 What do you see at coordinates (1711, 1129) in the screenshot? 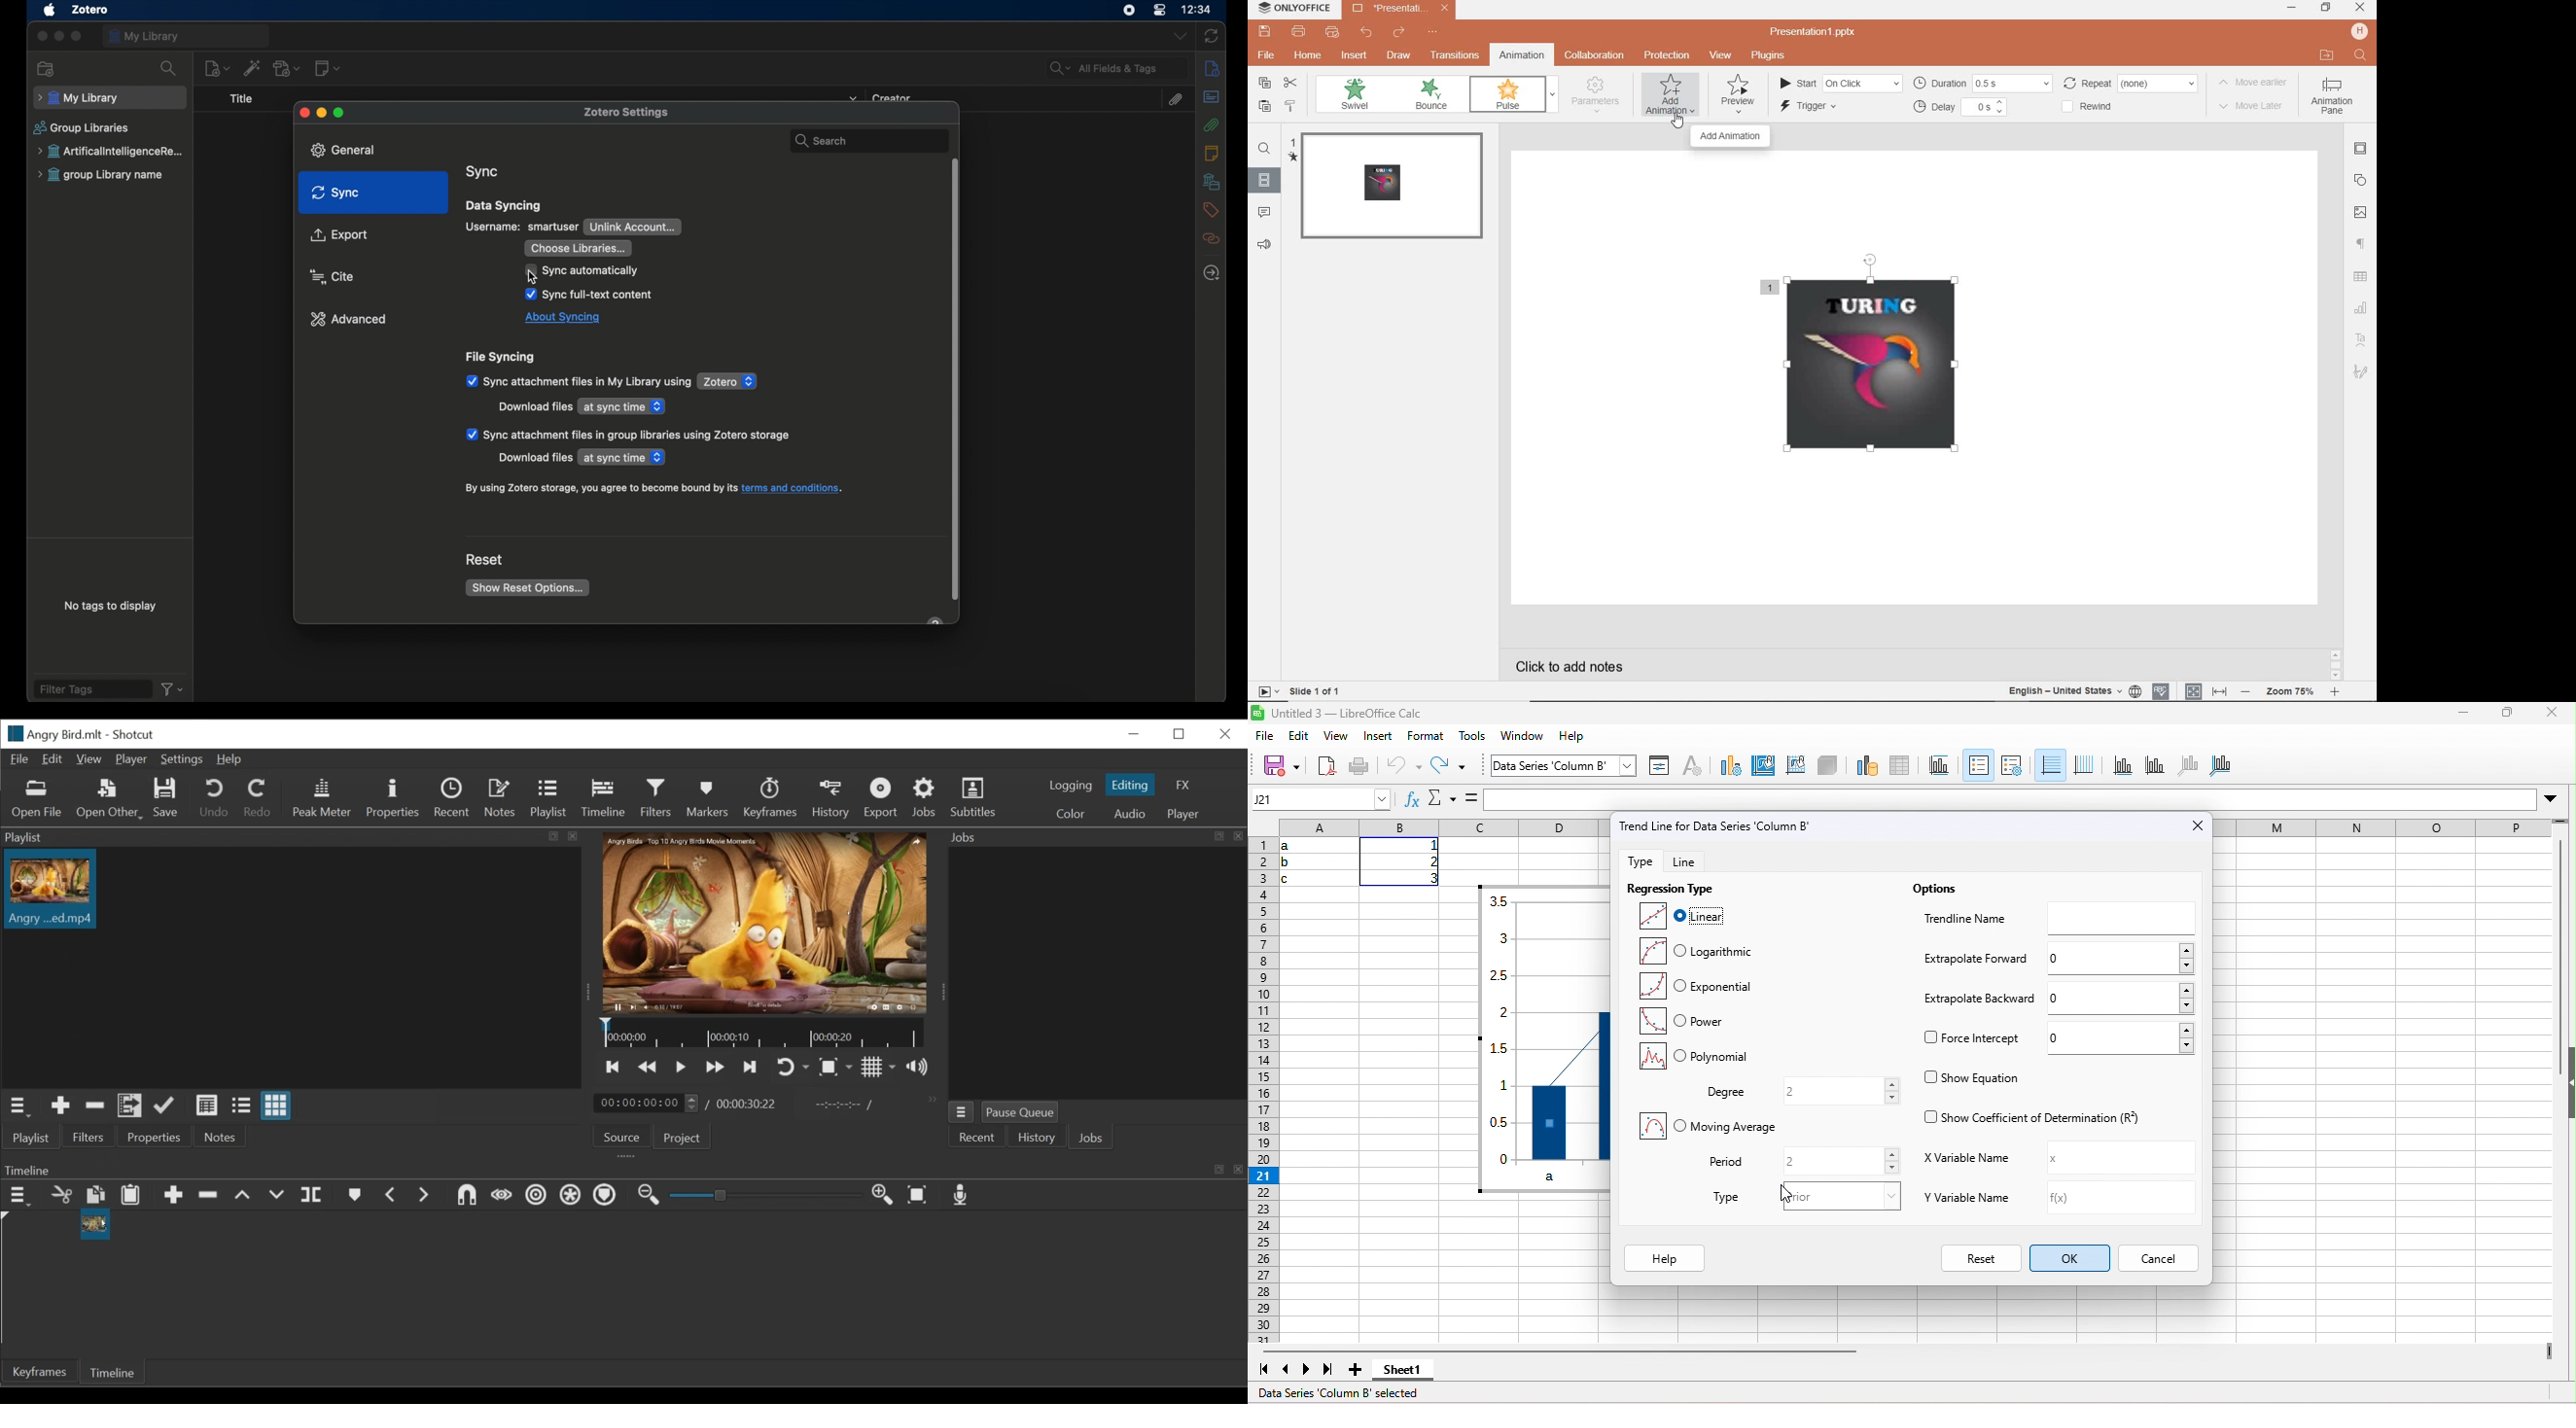
I see `moving average` at bounding box center [1711, 1129].